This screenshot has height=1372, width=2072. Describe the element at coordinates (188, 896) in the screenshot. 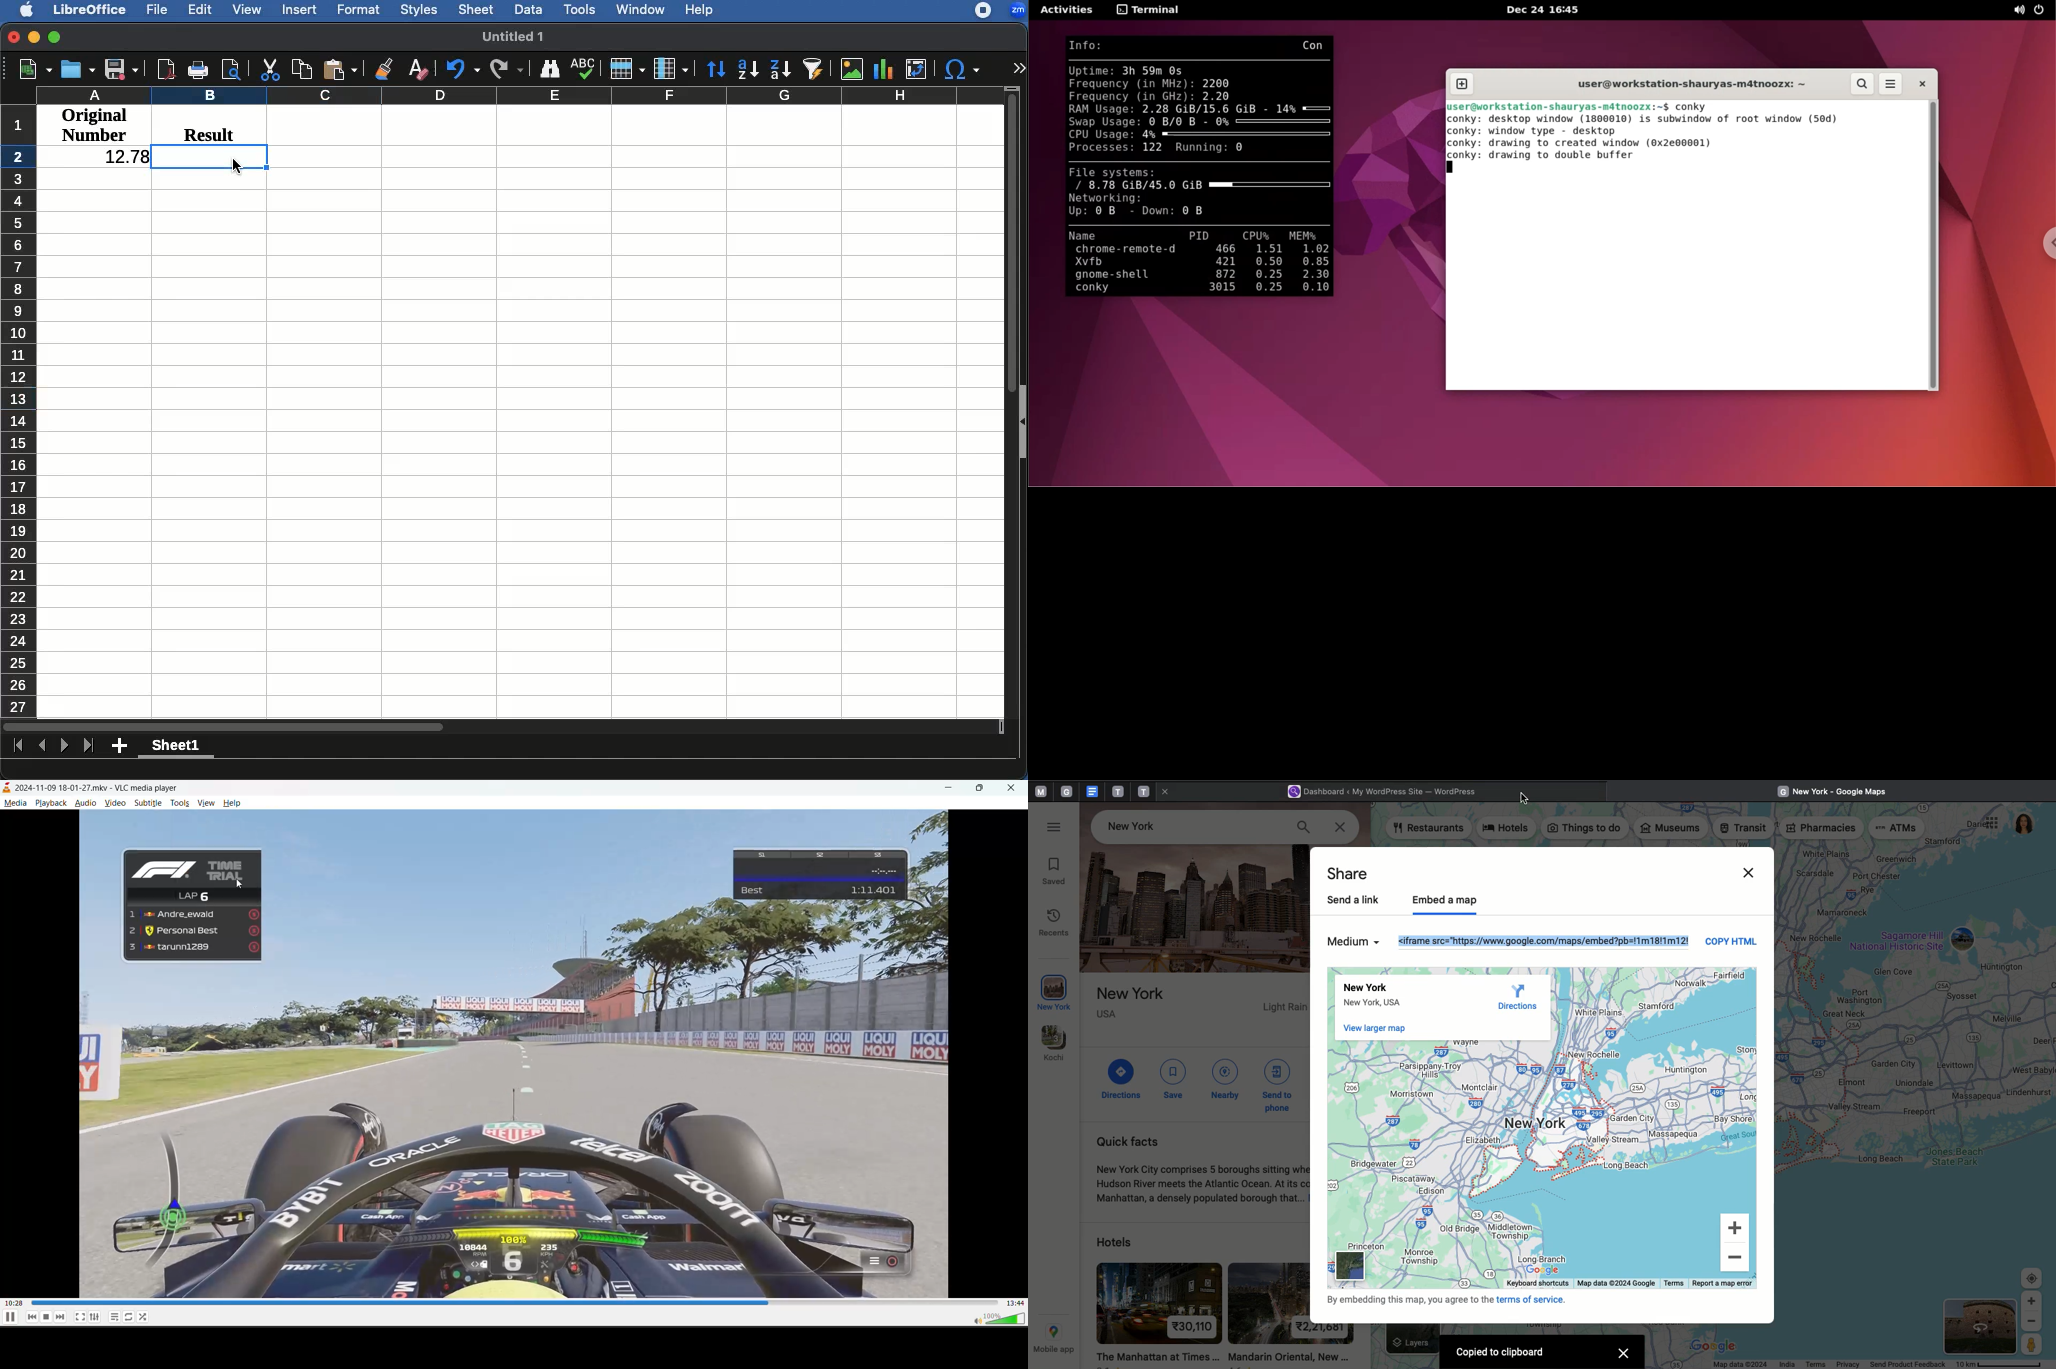

I see `Lap6` at that location.